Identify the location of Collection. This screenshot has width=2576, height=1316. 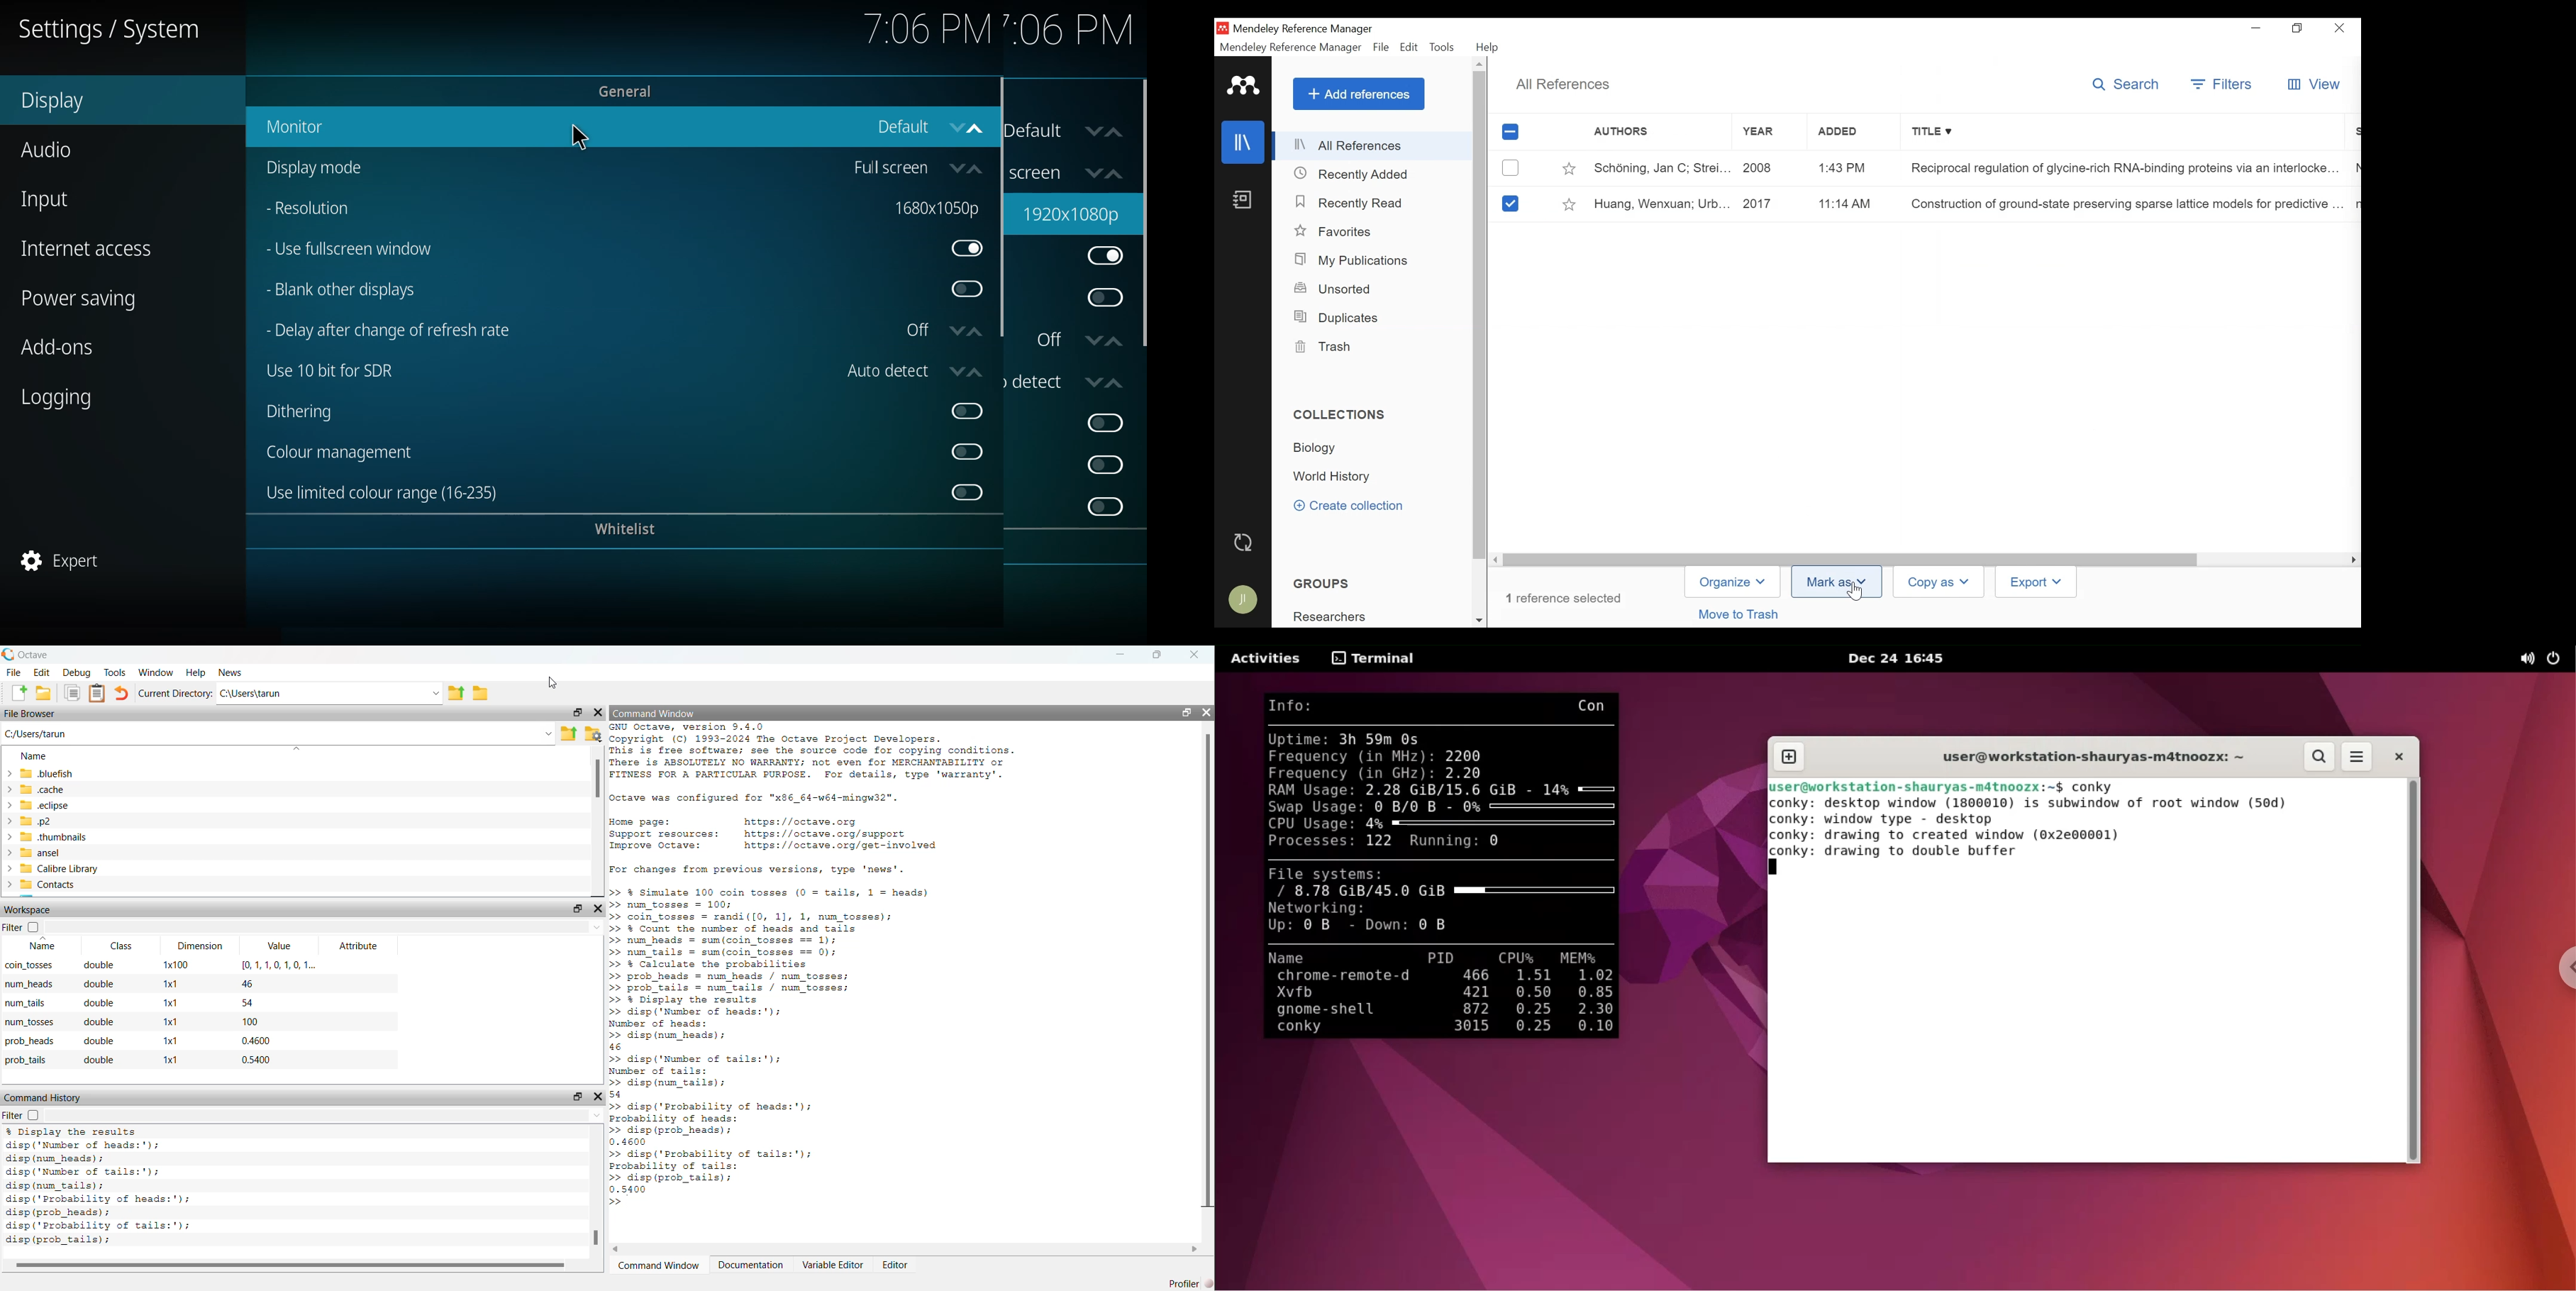
(1319, 449).